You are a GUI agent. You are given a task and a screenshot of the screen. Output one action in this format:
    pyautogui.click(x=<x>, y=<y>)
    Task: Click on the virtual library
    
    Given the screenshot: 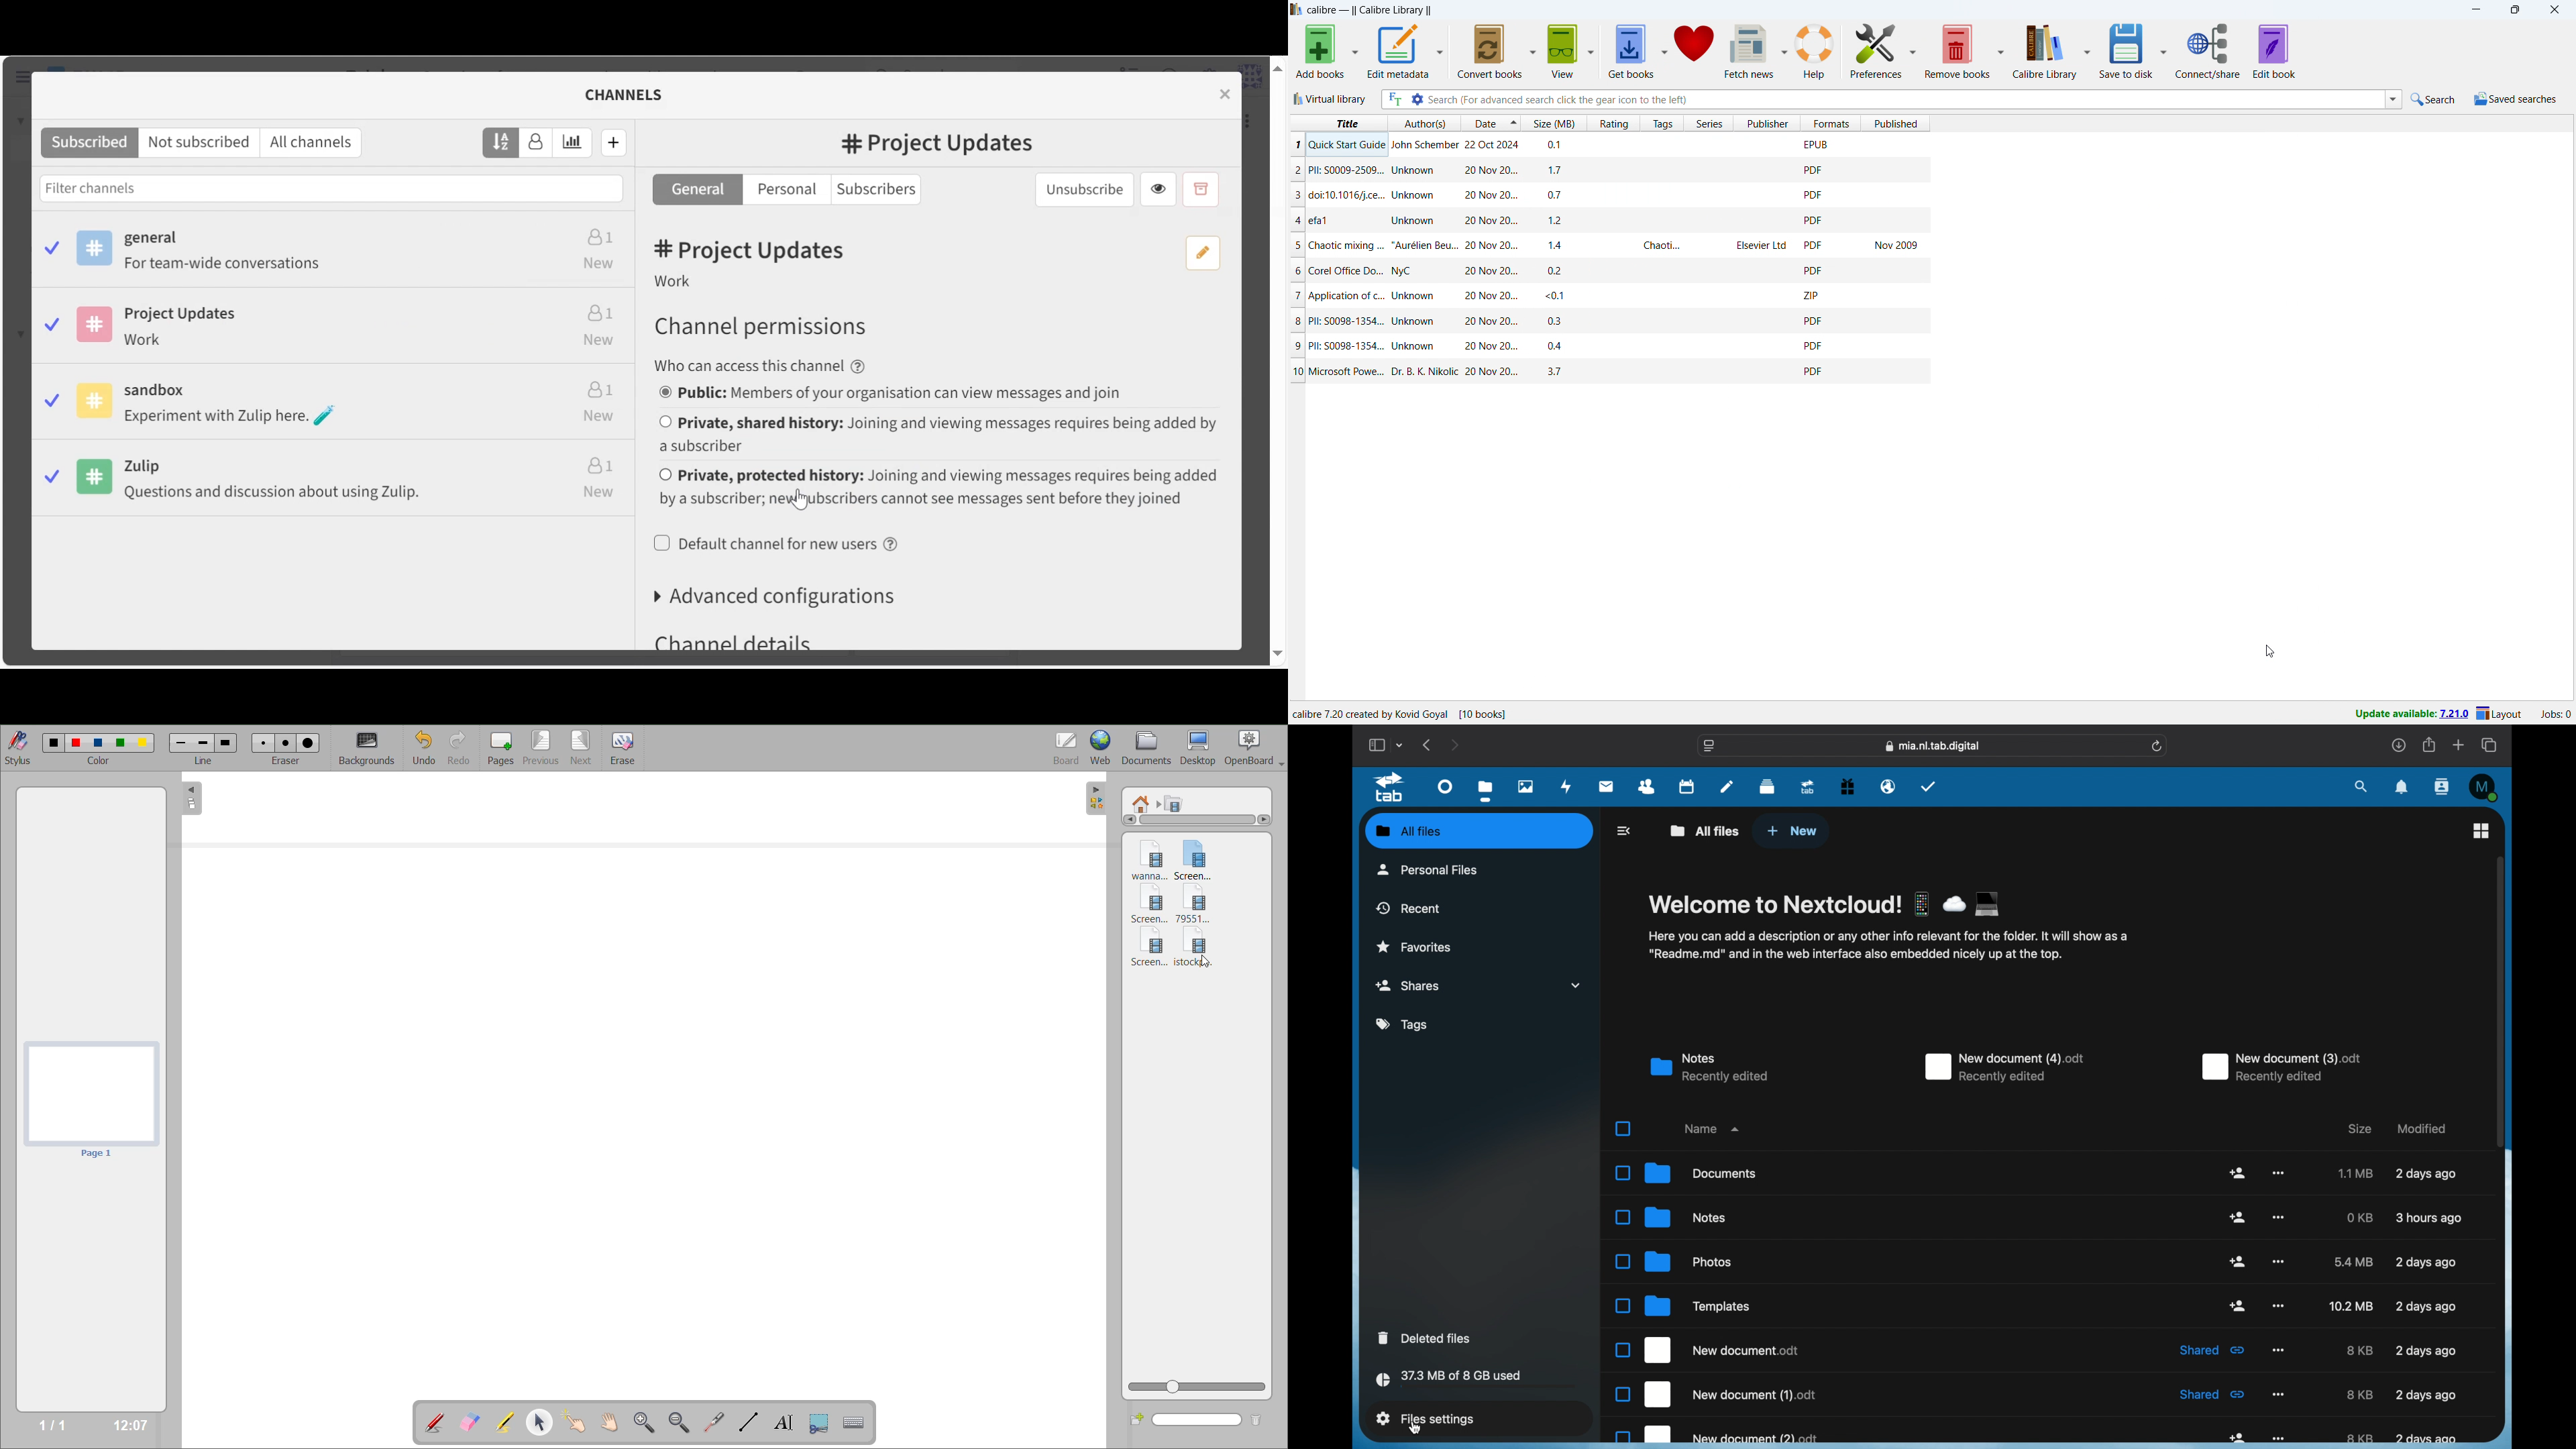 What is the action you would take?
    pyautogui.click(x=1330, y=99)
    